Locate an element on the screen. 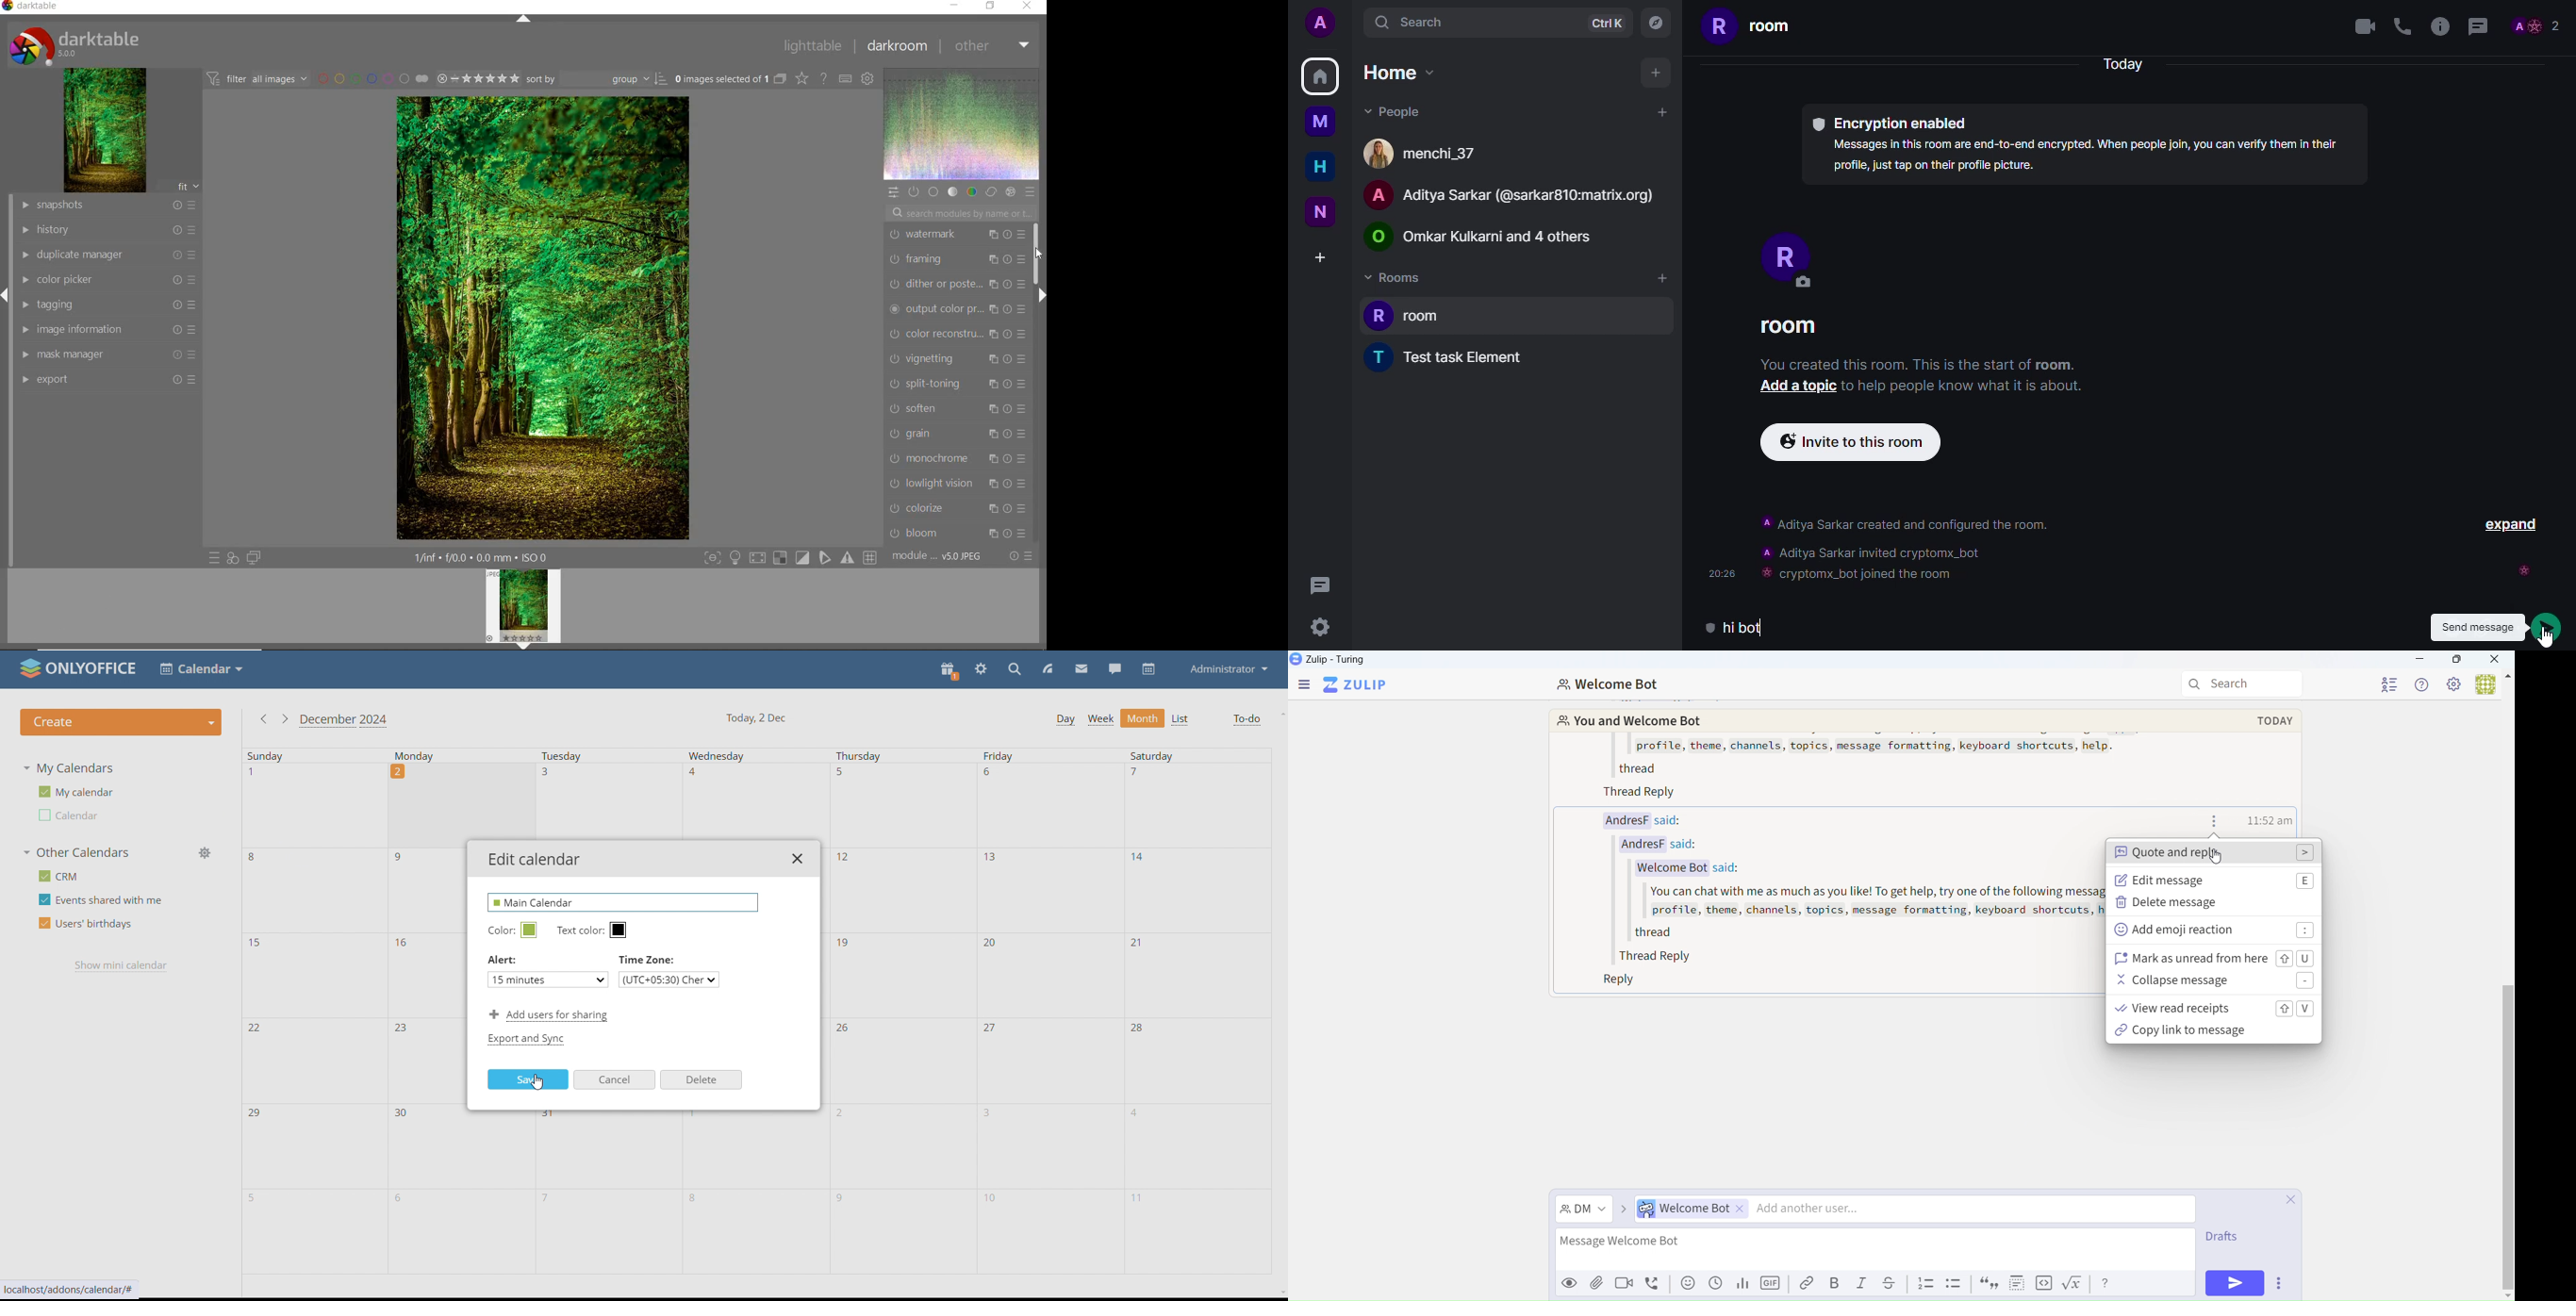 The width and height of the screenshot is (2576, 1316). voice call is located at coordinates (2403, 26).